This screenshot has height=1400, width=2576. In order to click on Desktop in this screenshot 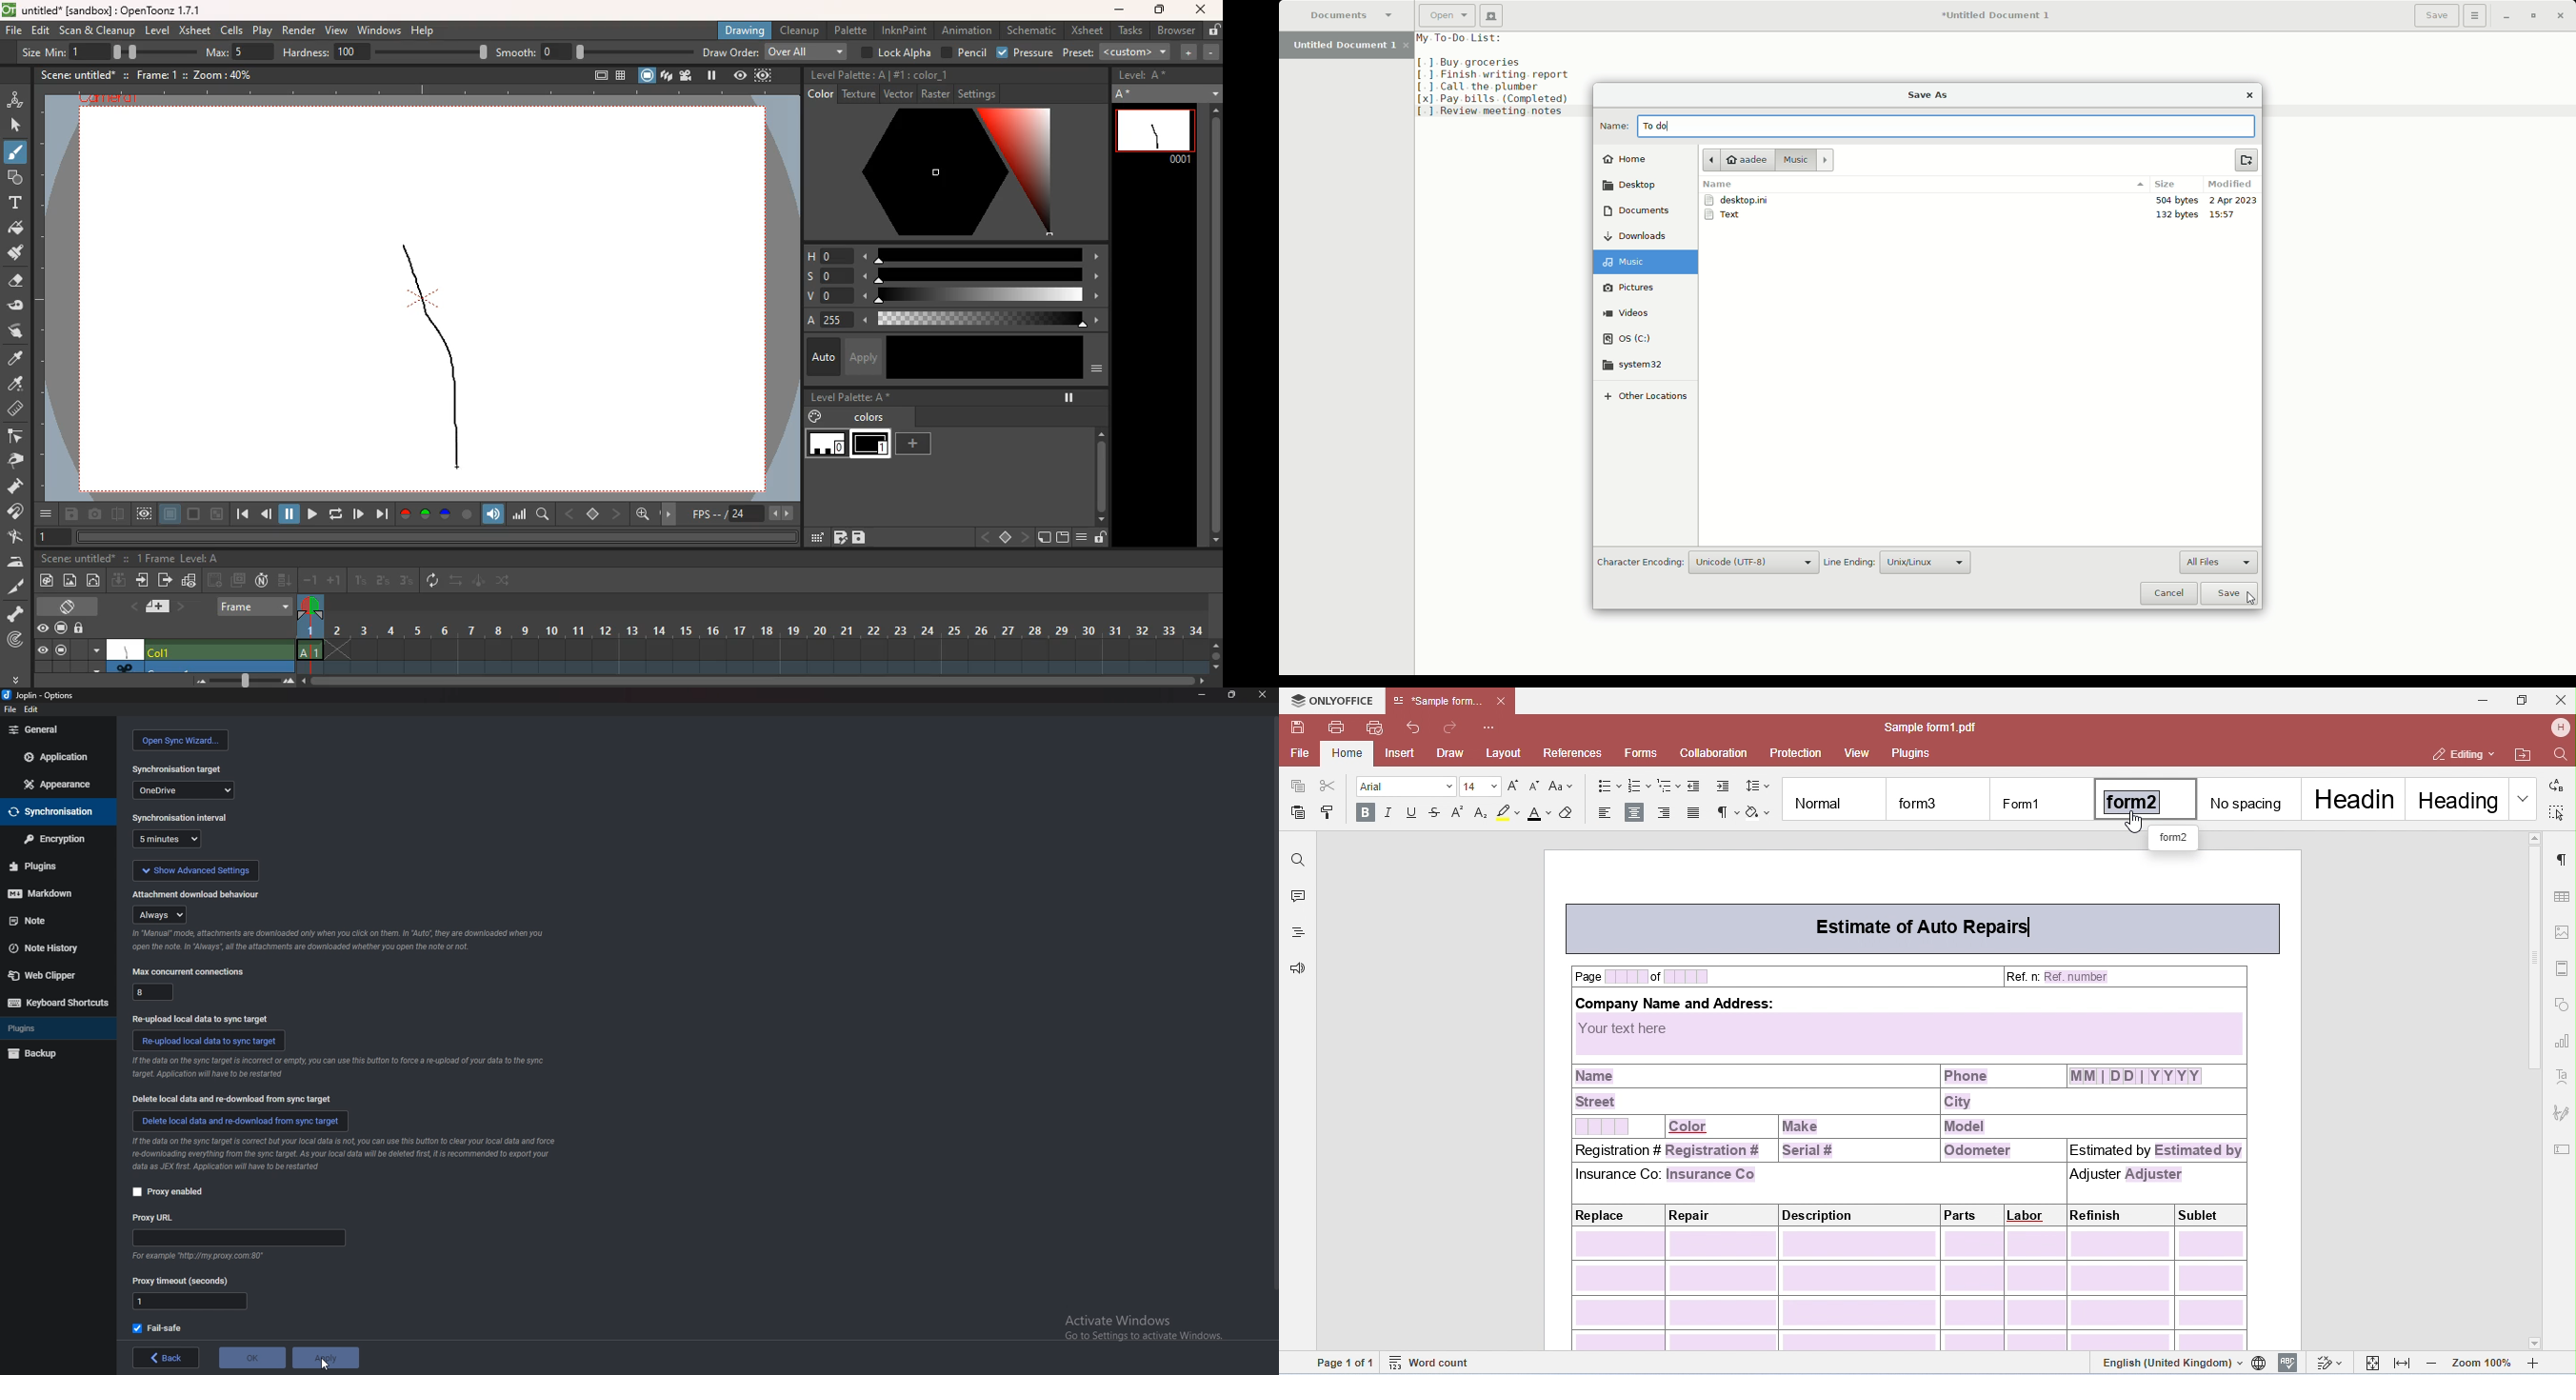, I will do `click(1636, 185)`.